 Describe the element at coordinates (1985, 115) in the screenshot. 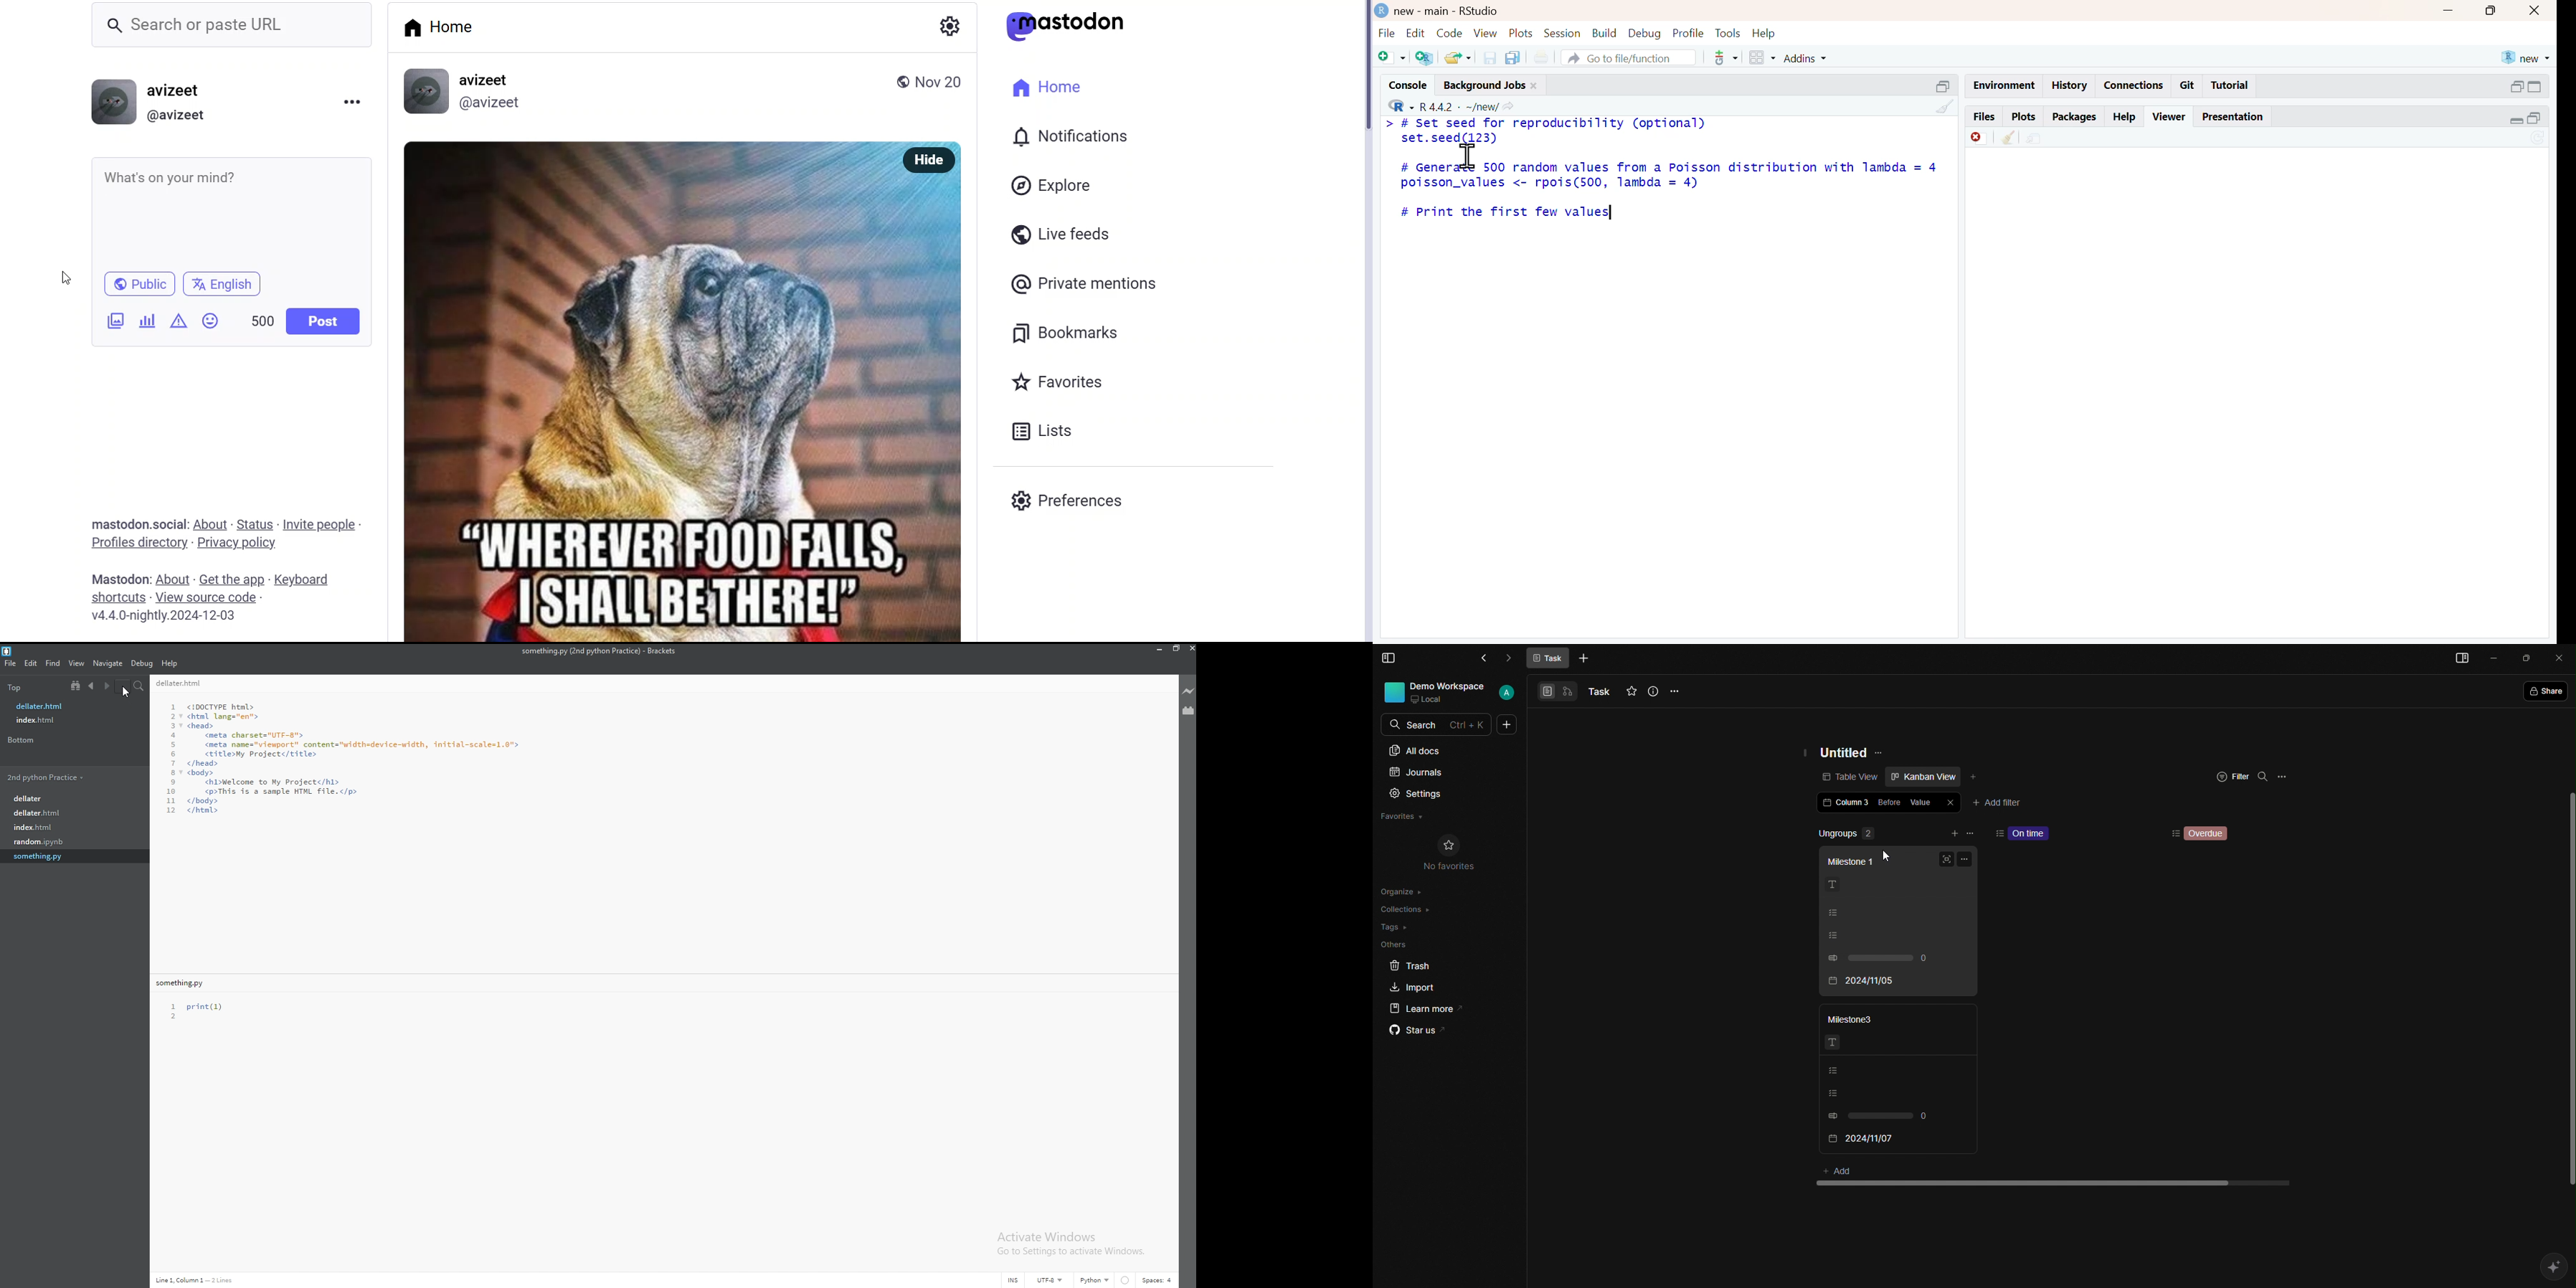

I see `files` at that location.